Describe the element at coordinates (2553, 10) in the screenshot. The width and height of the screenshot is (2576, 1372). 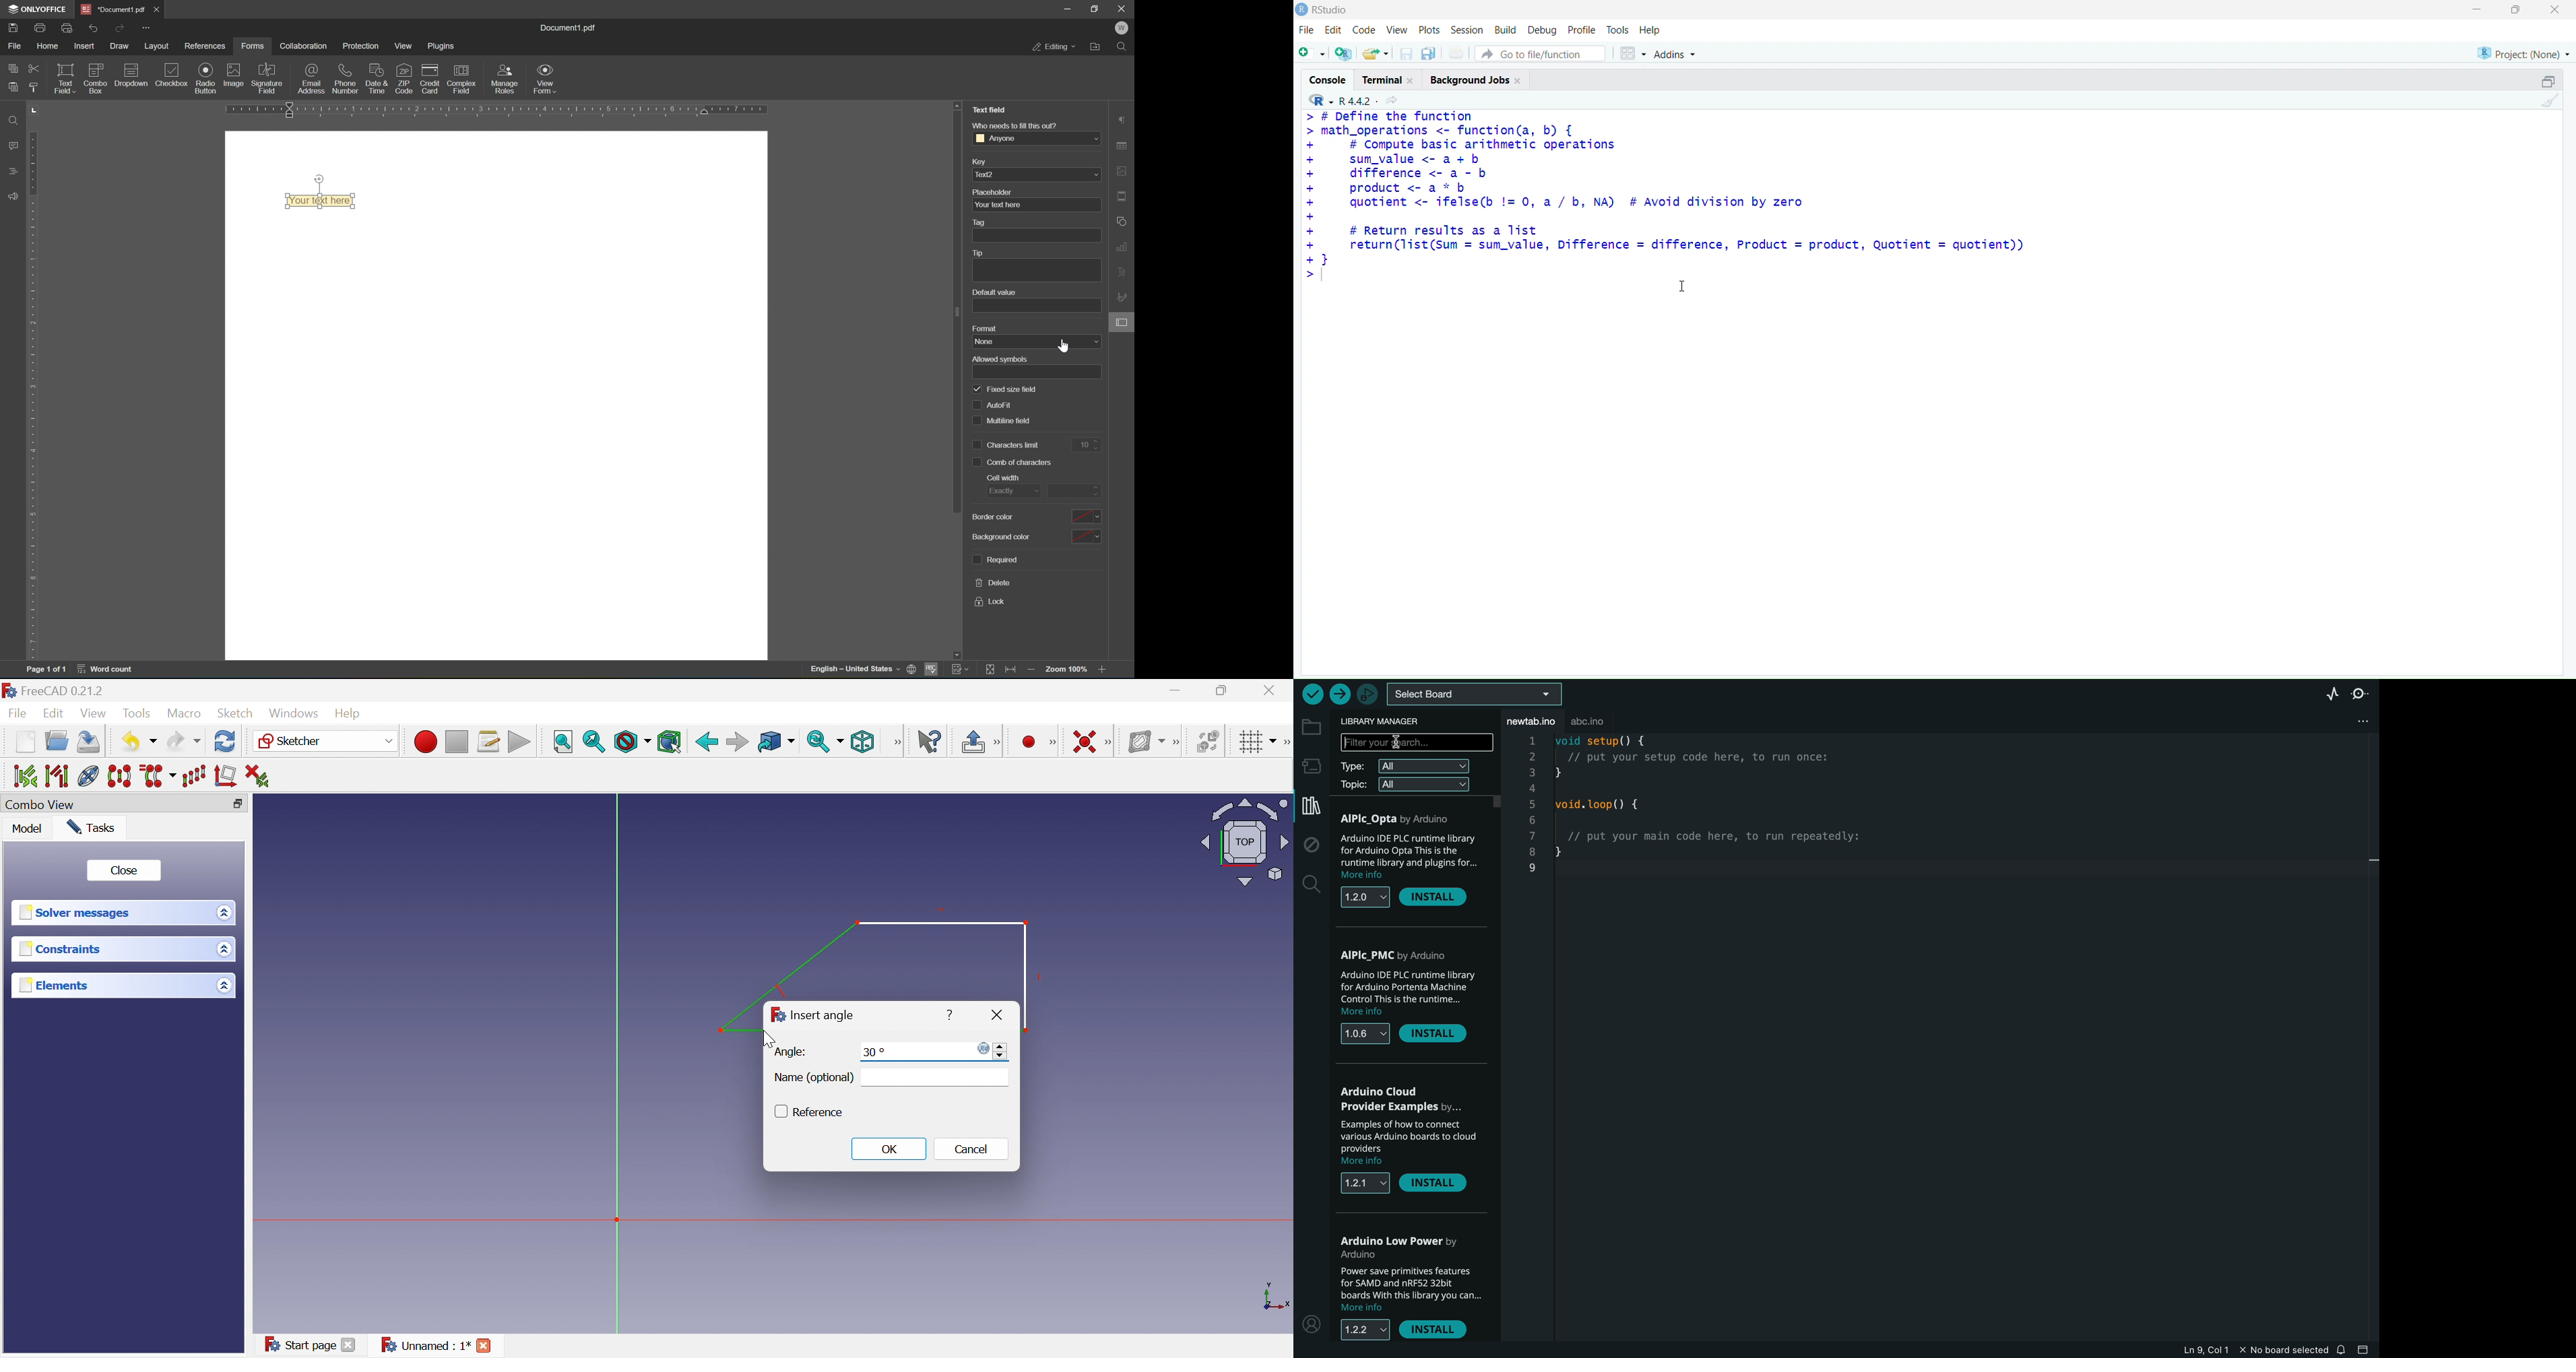
I see `Close` at that location.